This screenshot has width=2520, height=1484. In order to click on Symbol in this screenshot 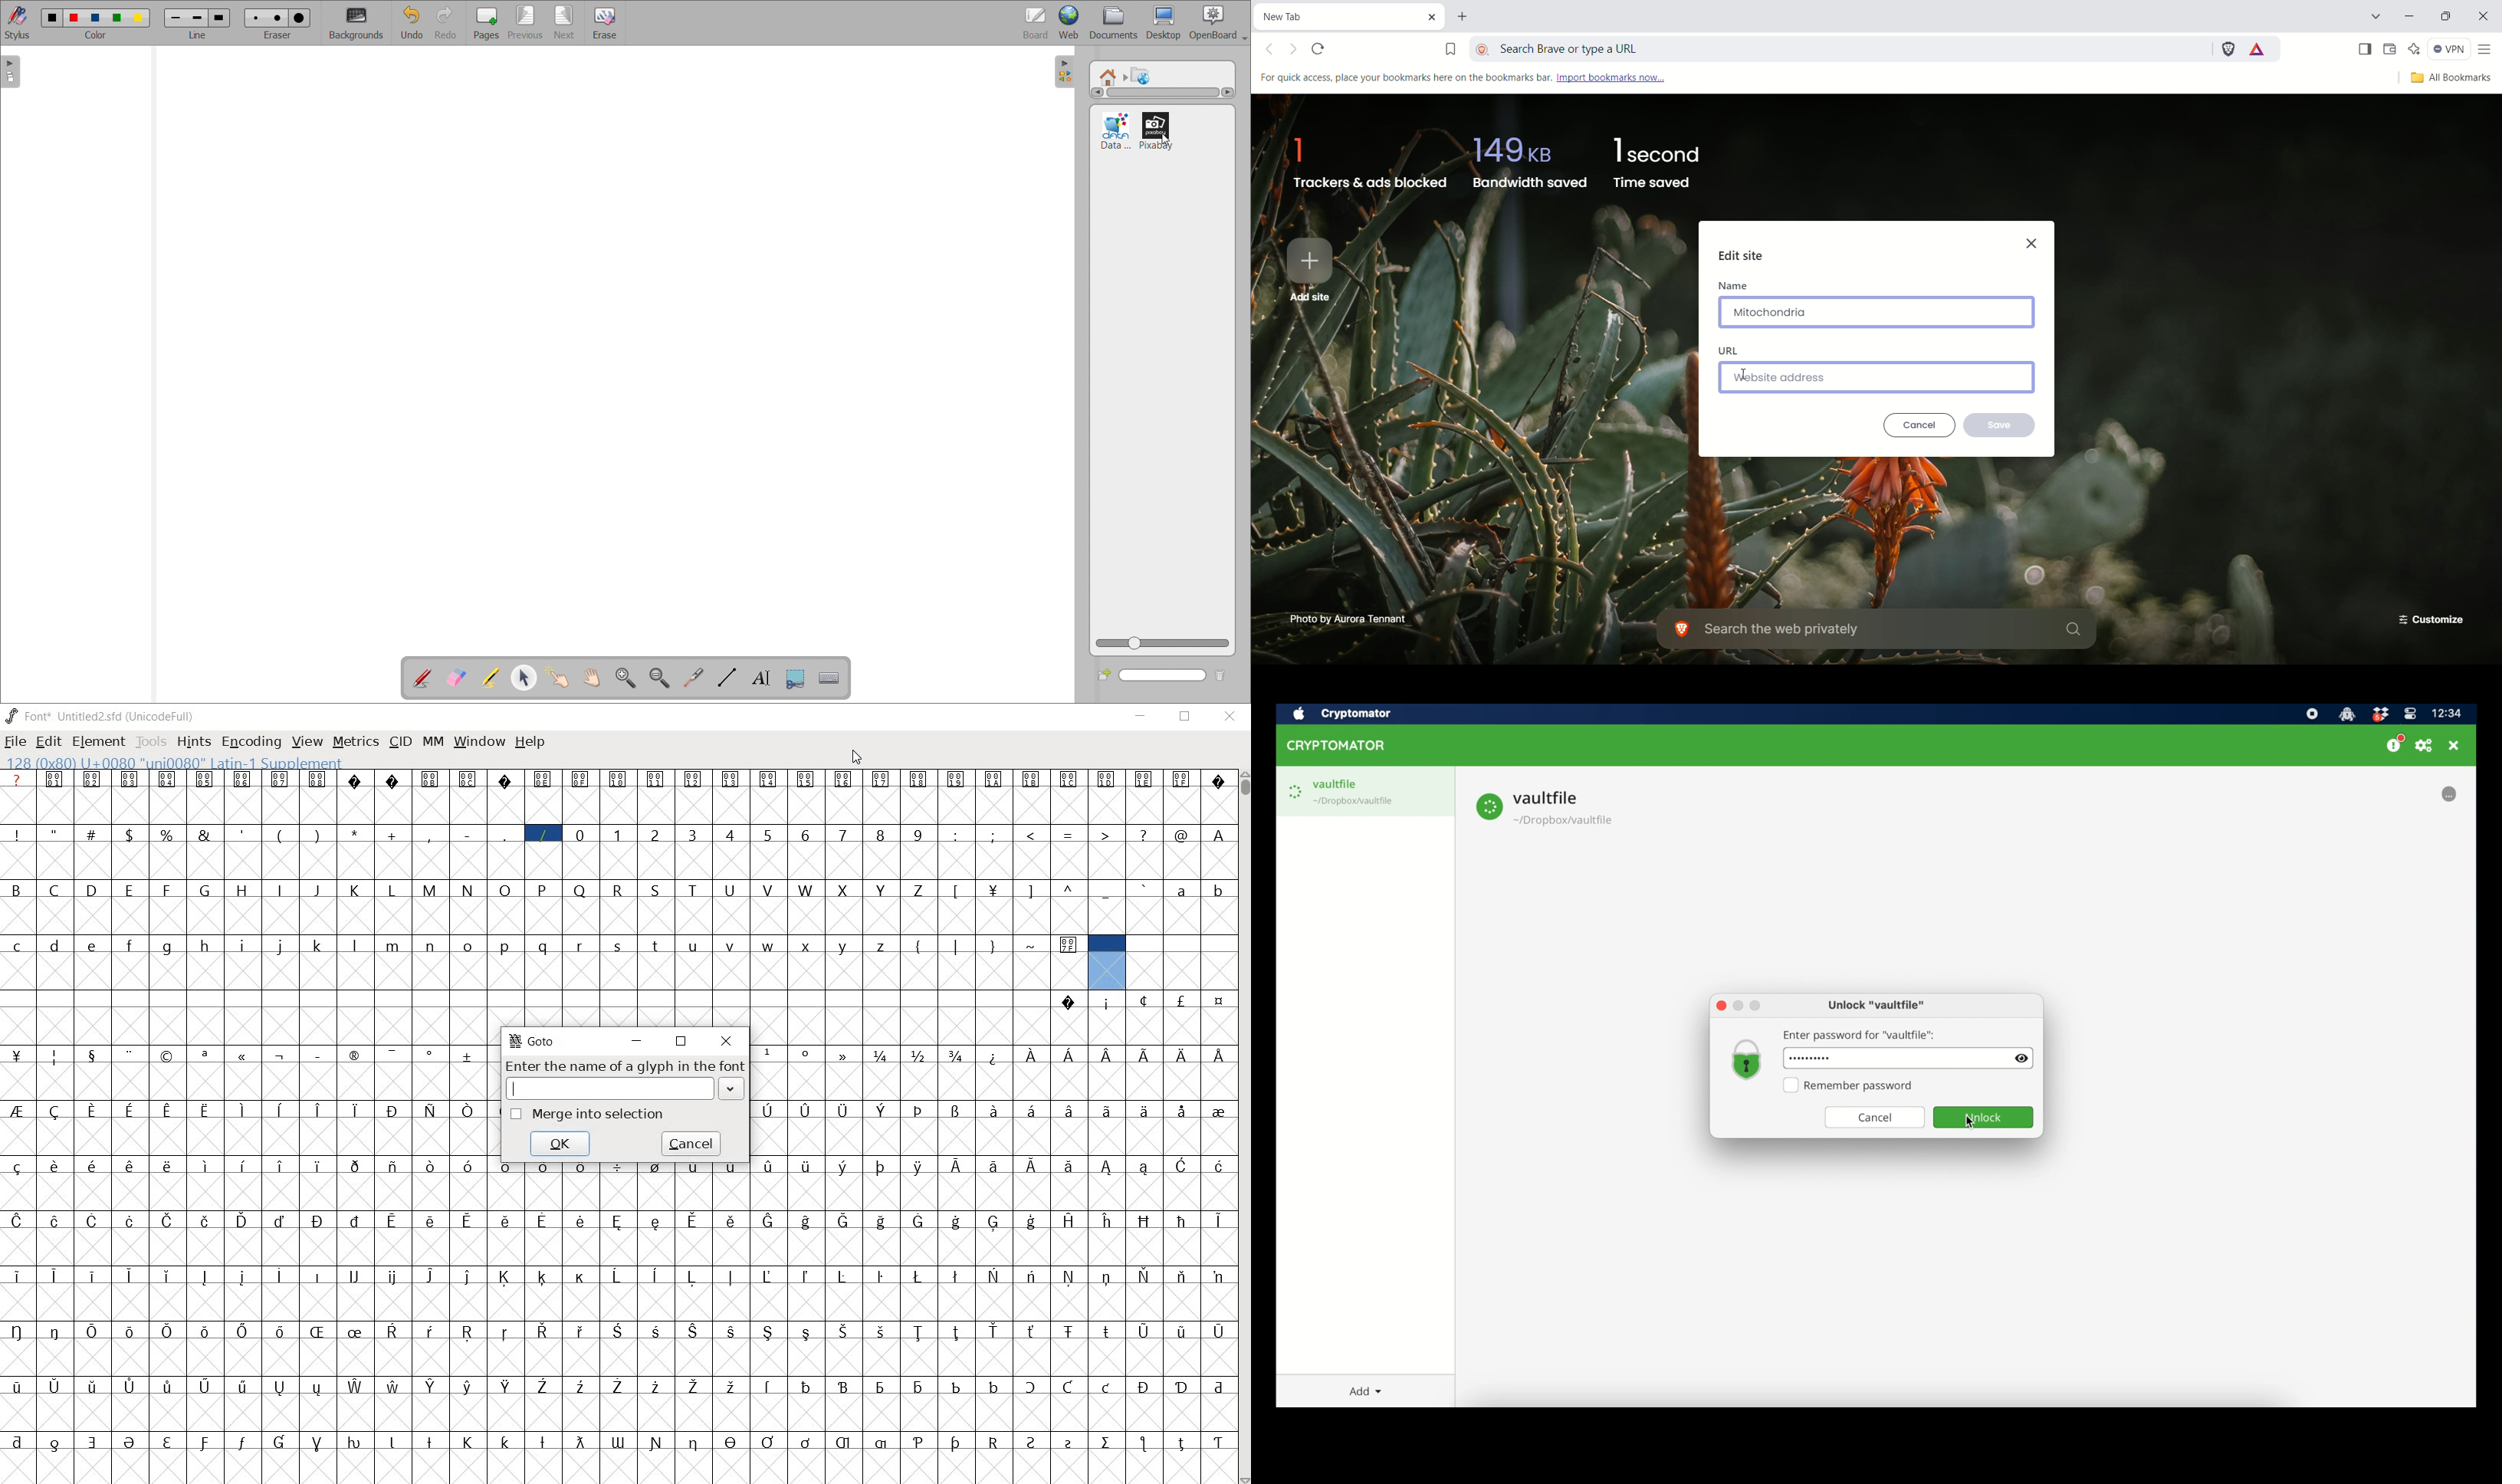, I will do `click(394, 1220)`.